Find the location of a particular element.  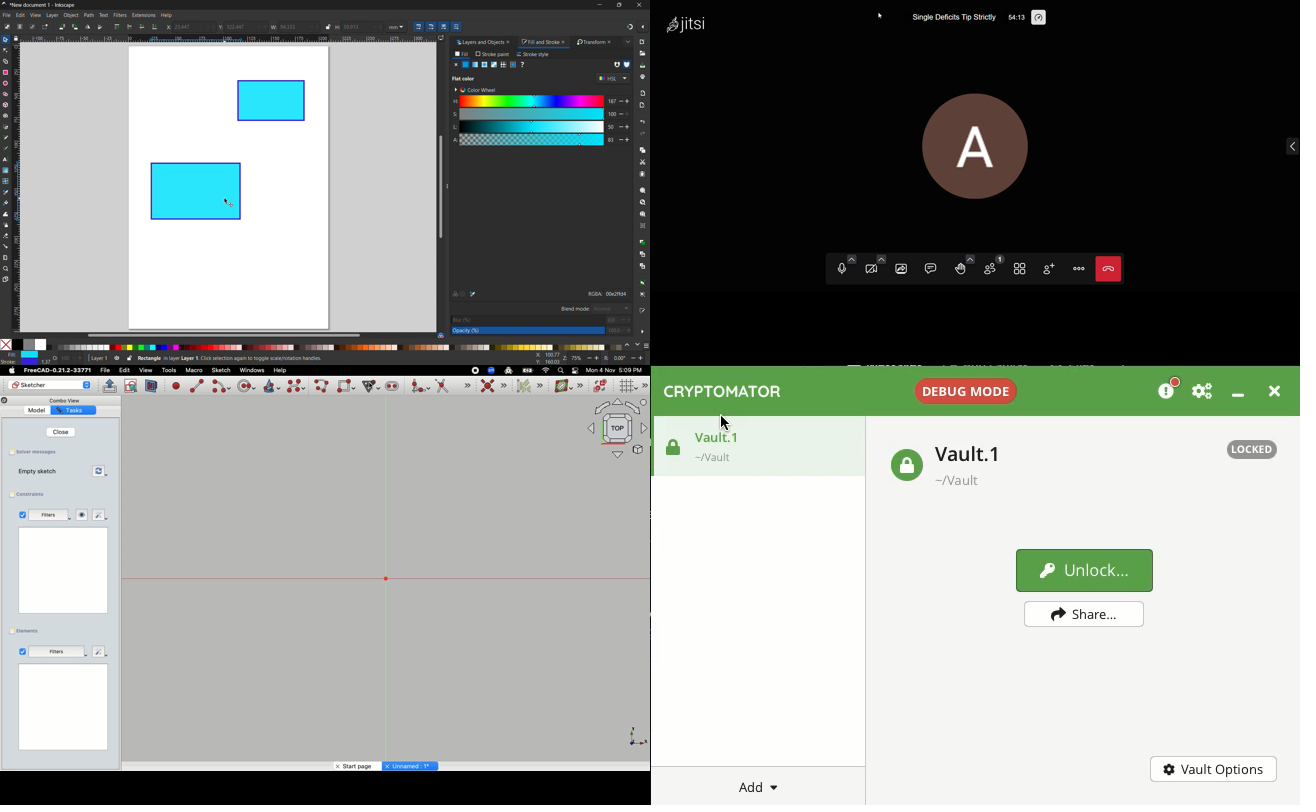

rectangle tool is located at coordinates (5, 72).